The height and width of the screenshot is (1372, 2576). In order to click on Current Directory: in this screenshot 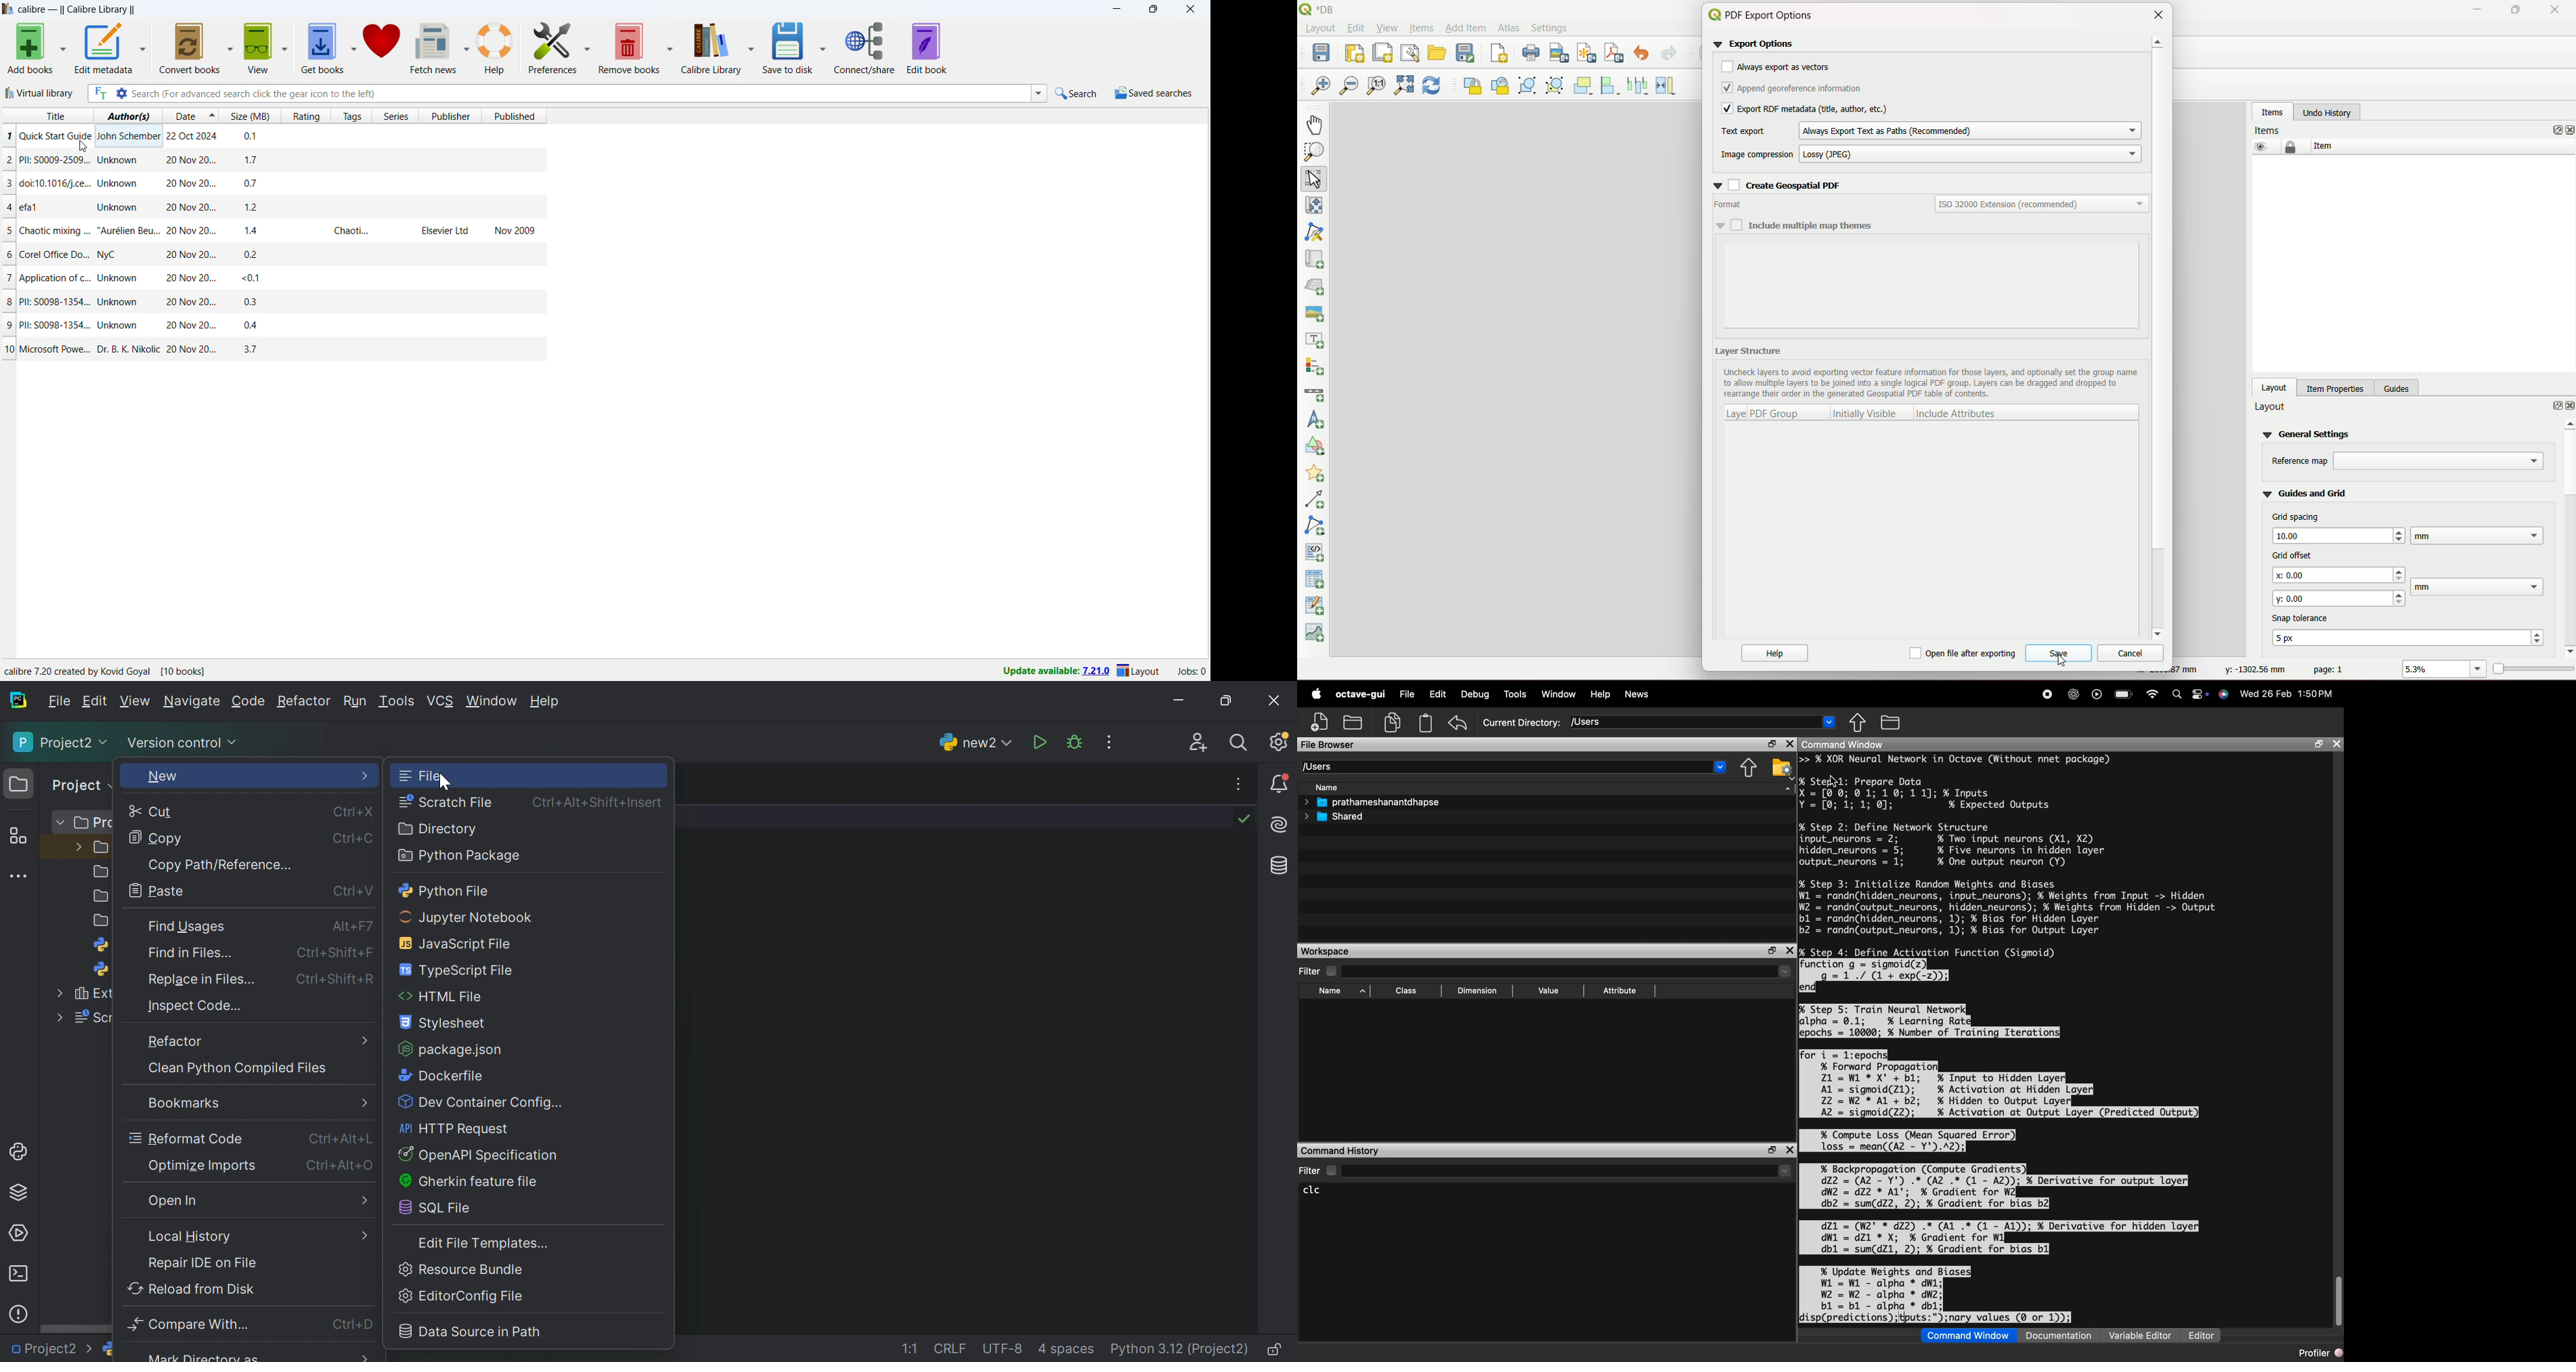, I will do `click(1522, 723)`.